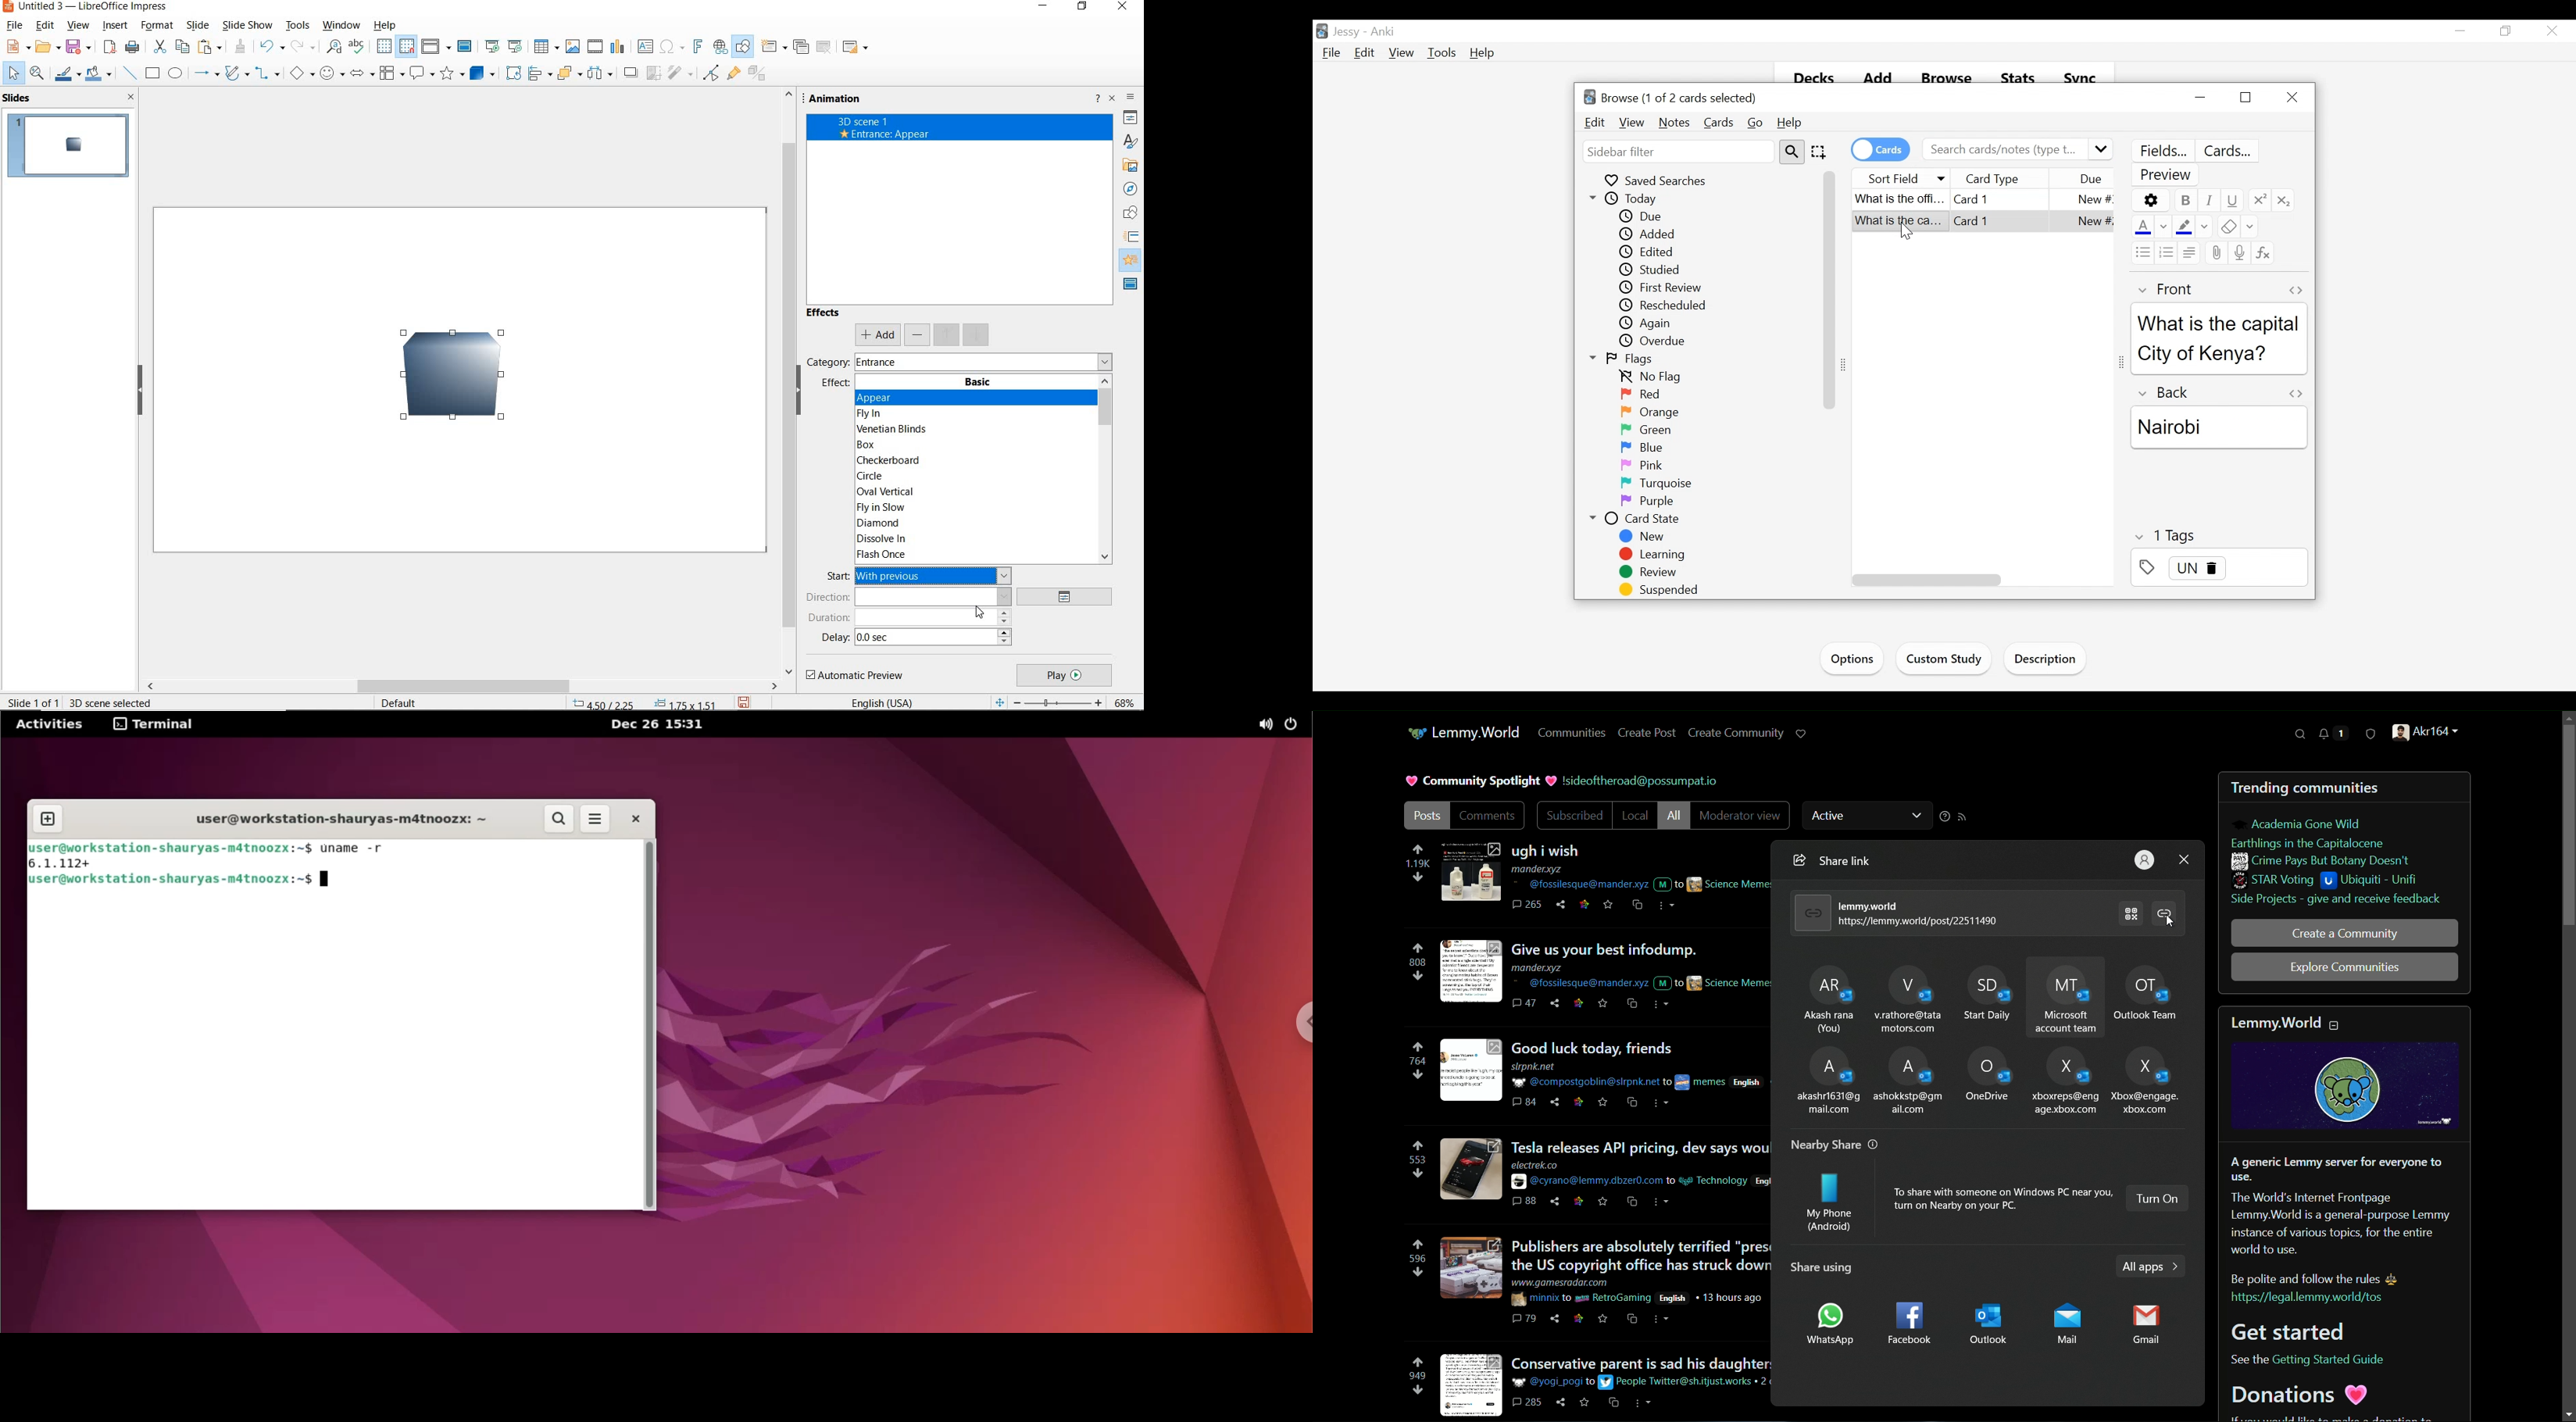  I want to click on Turquoise, so click(1662, 483).